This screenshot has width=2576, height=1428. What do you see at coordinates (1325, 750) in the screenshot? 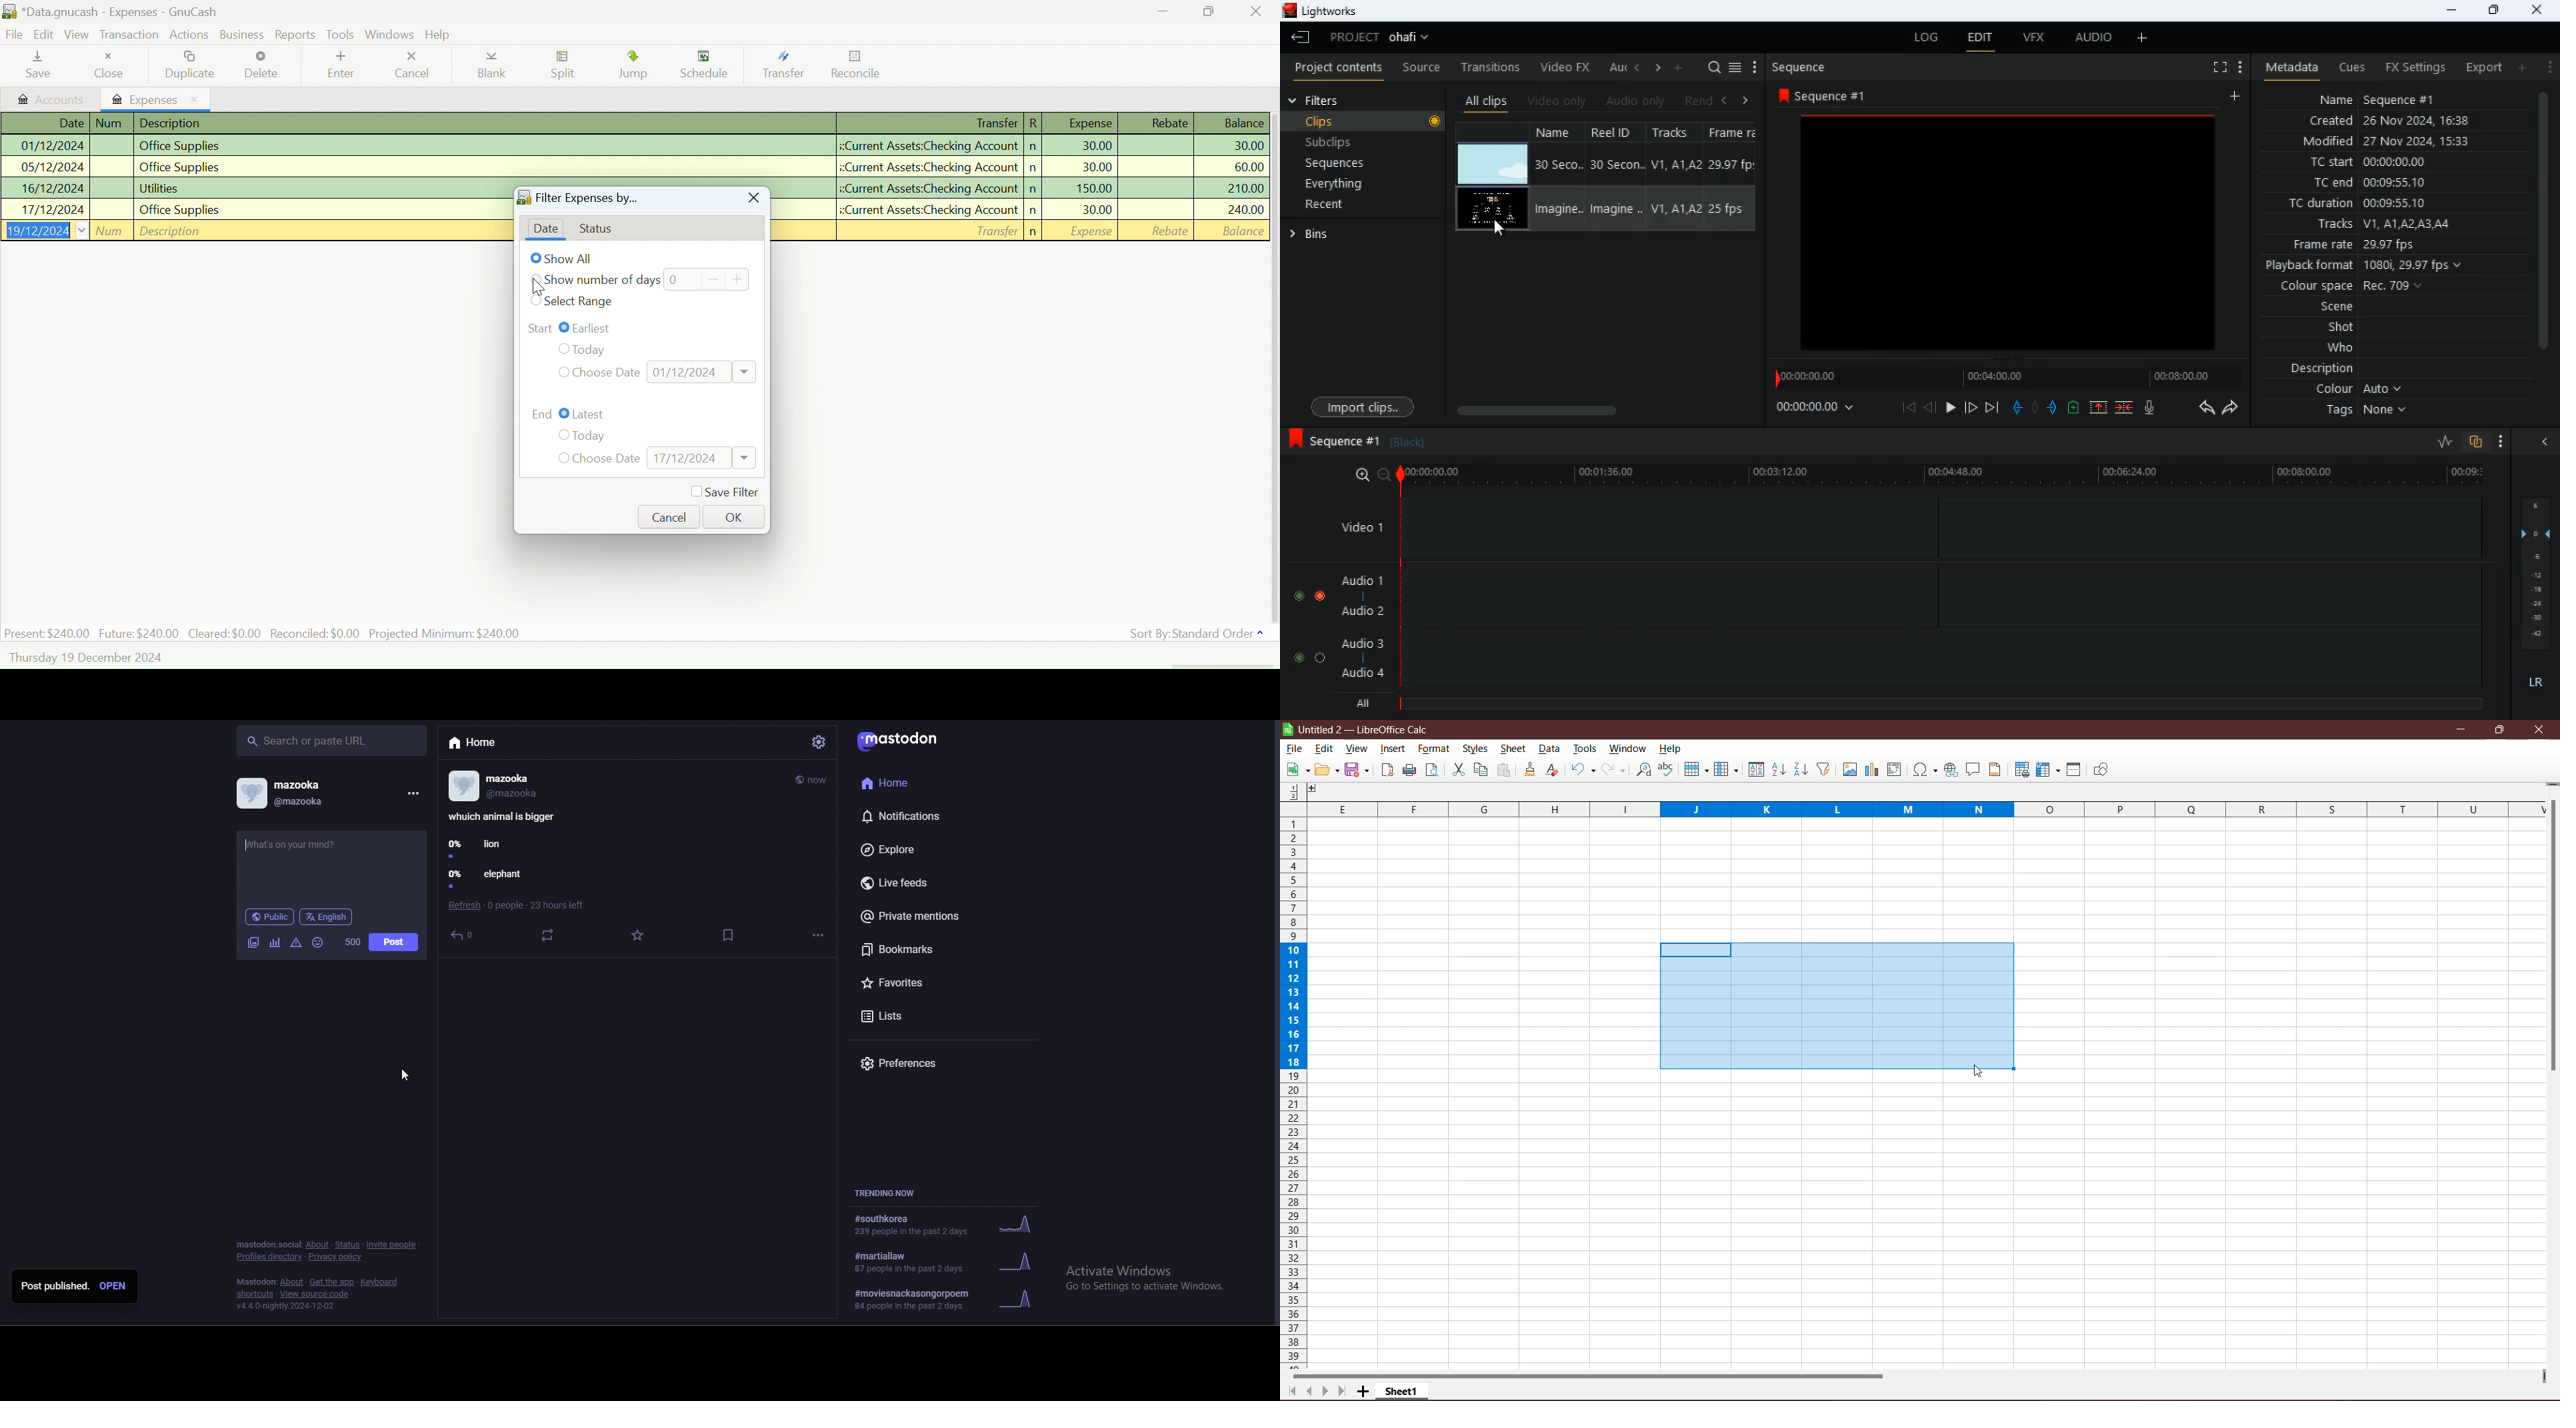
I see `Edit` at bounding box center [1325, 750].